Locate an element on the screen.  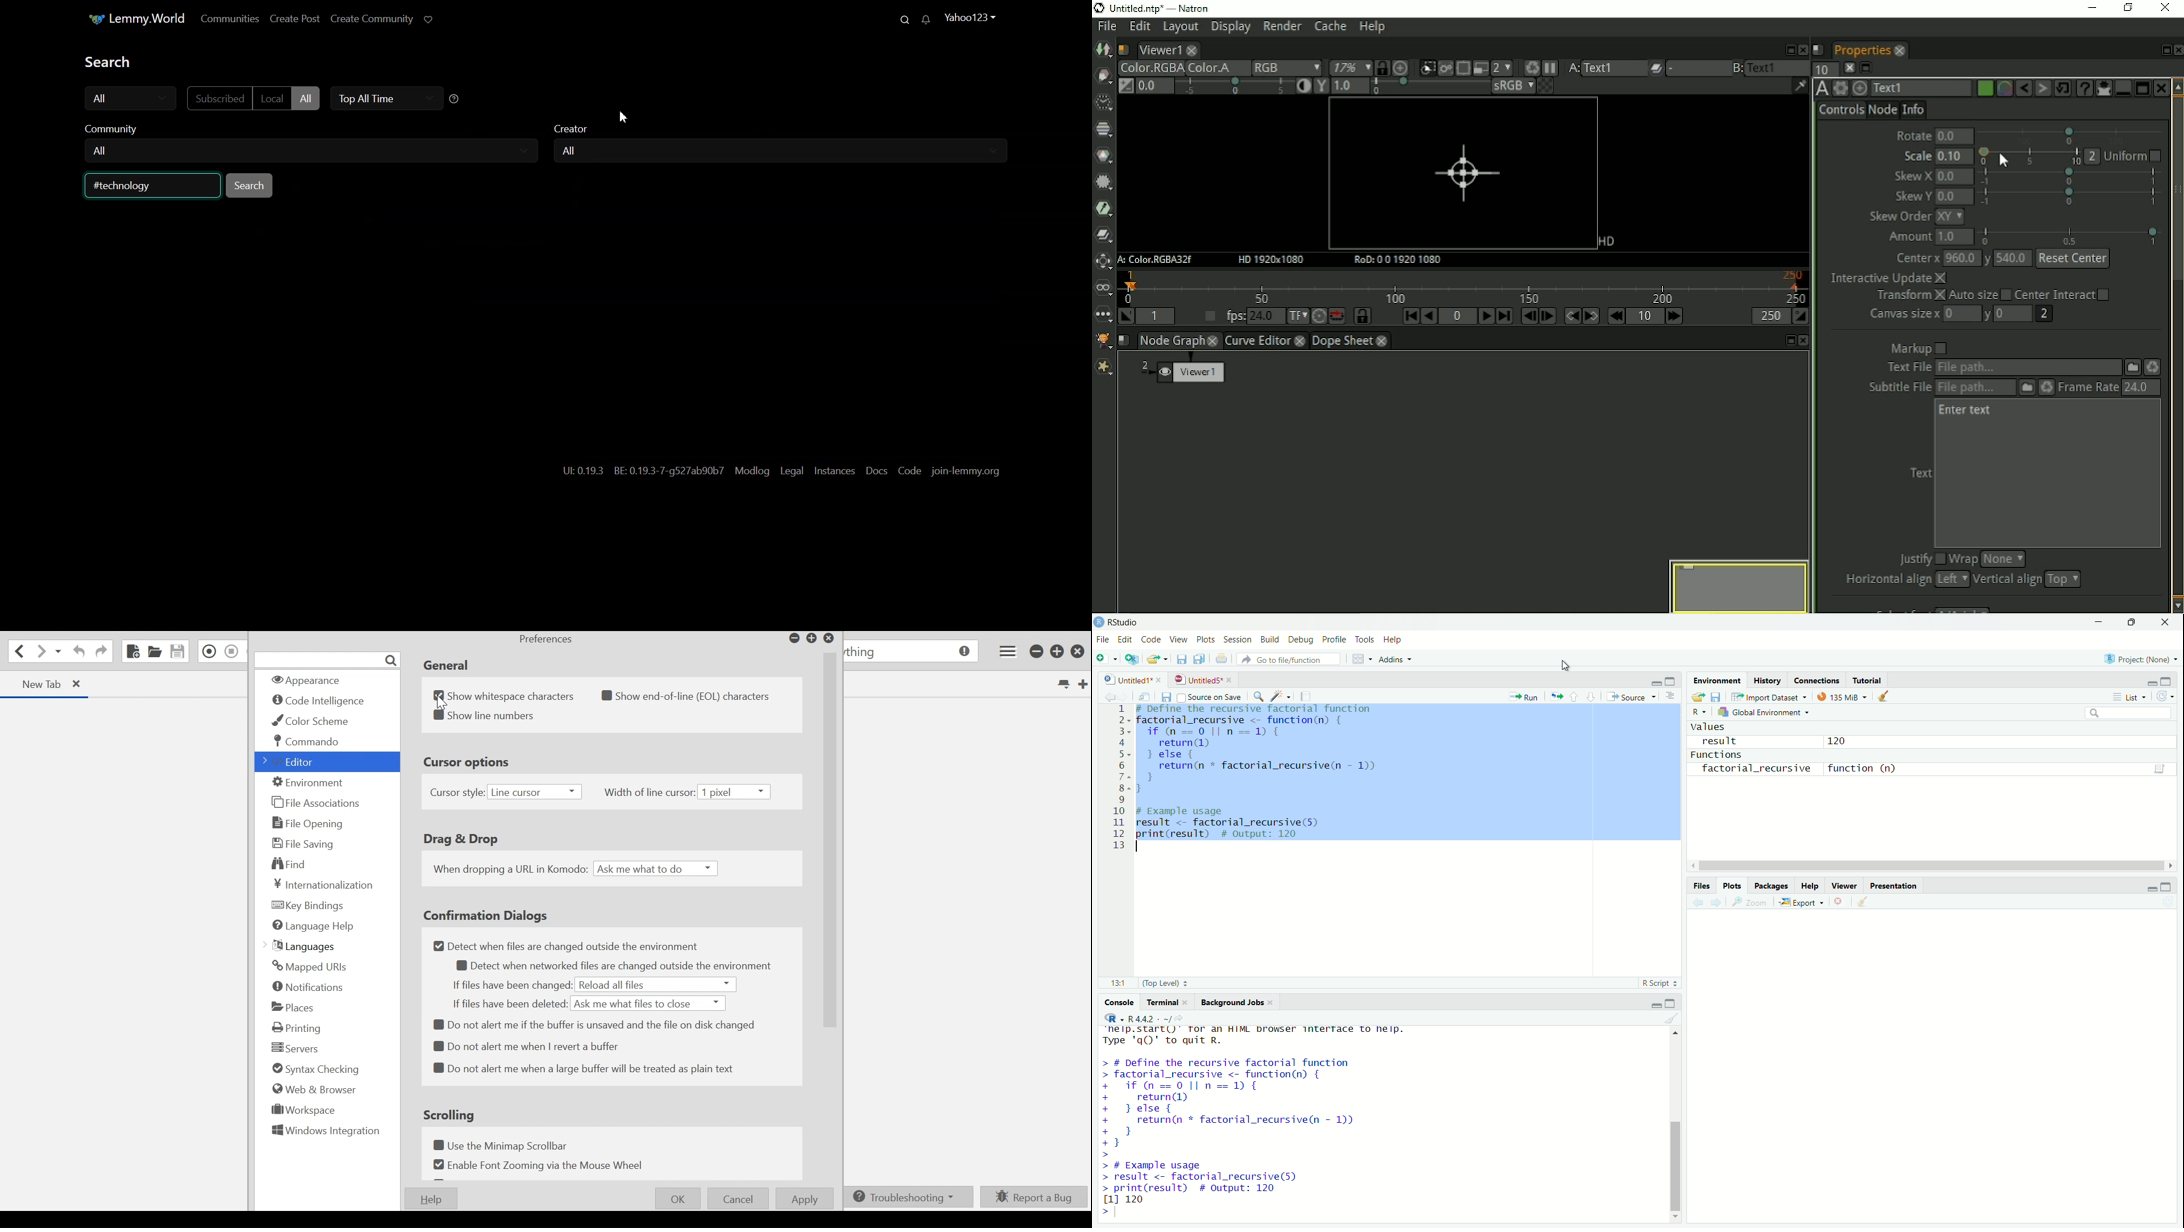
Sourceon Save is located at coordinates (1211, 696).